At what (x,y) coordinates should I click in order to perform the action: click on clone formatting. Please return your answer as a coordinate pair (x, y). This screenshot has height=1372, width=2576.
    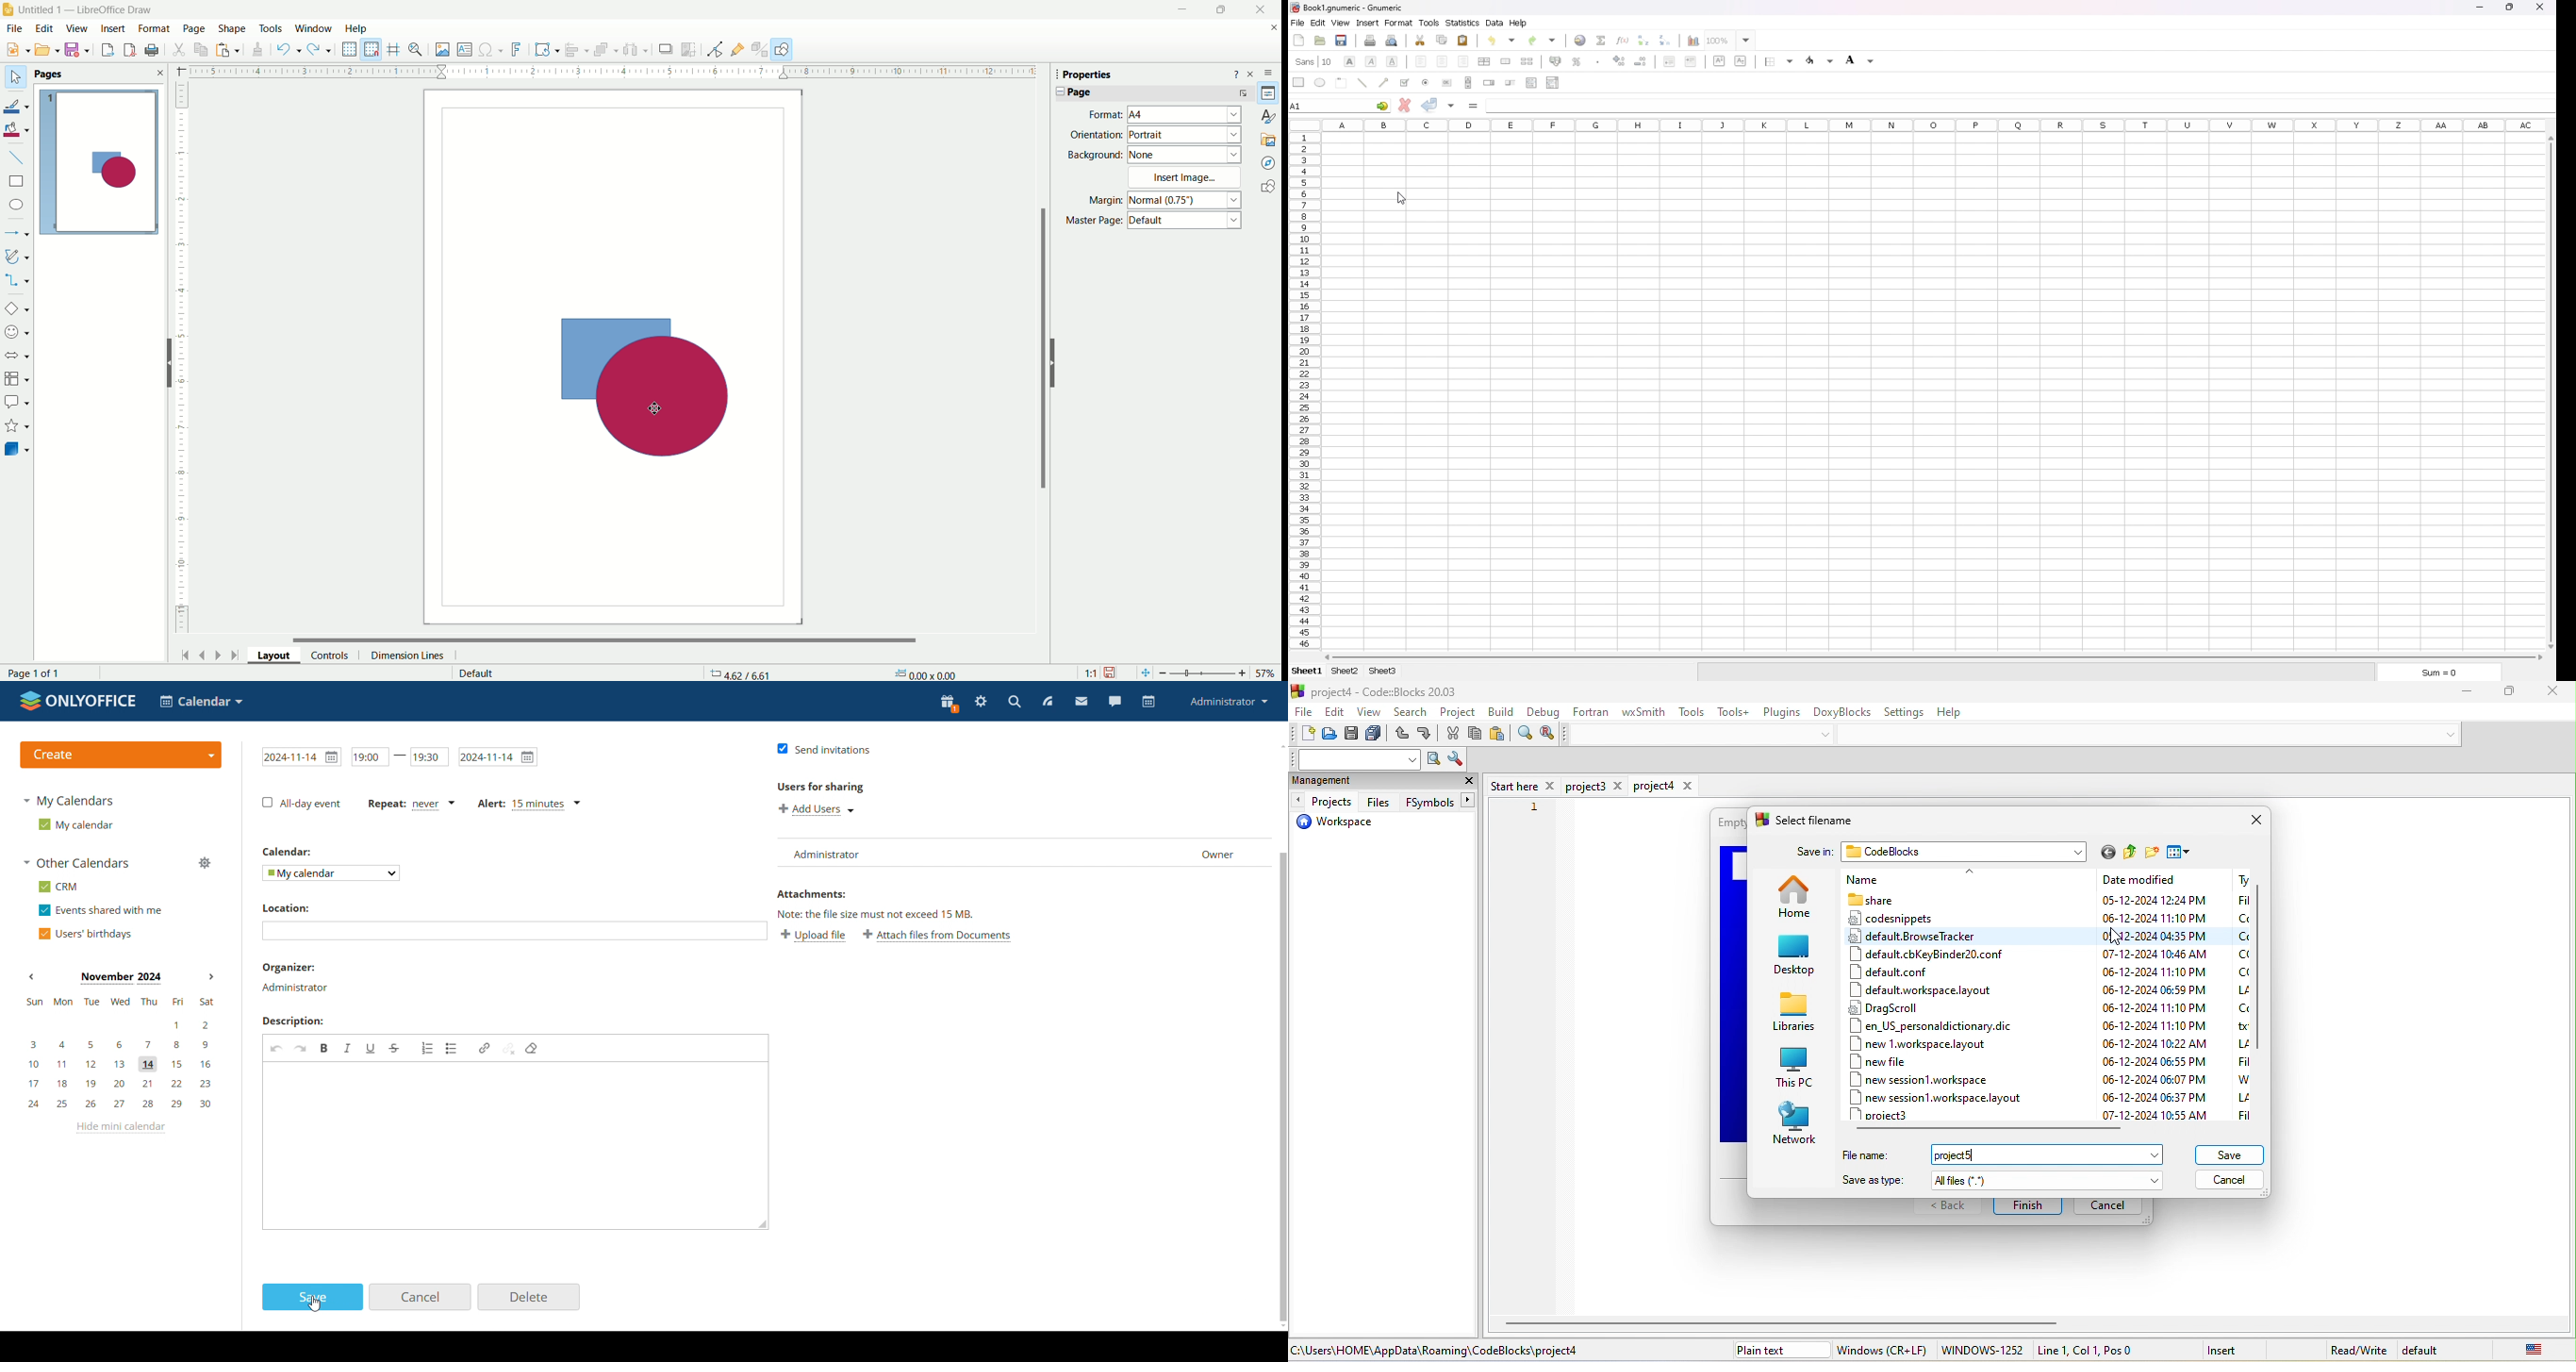
    Looking at the image, I should click on (258, 52).